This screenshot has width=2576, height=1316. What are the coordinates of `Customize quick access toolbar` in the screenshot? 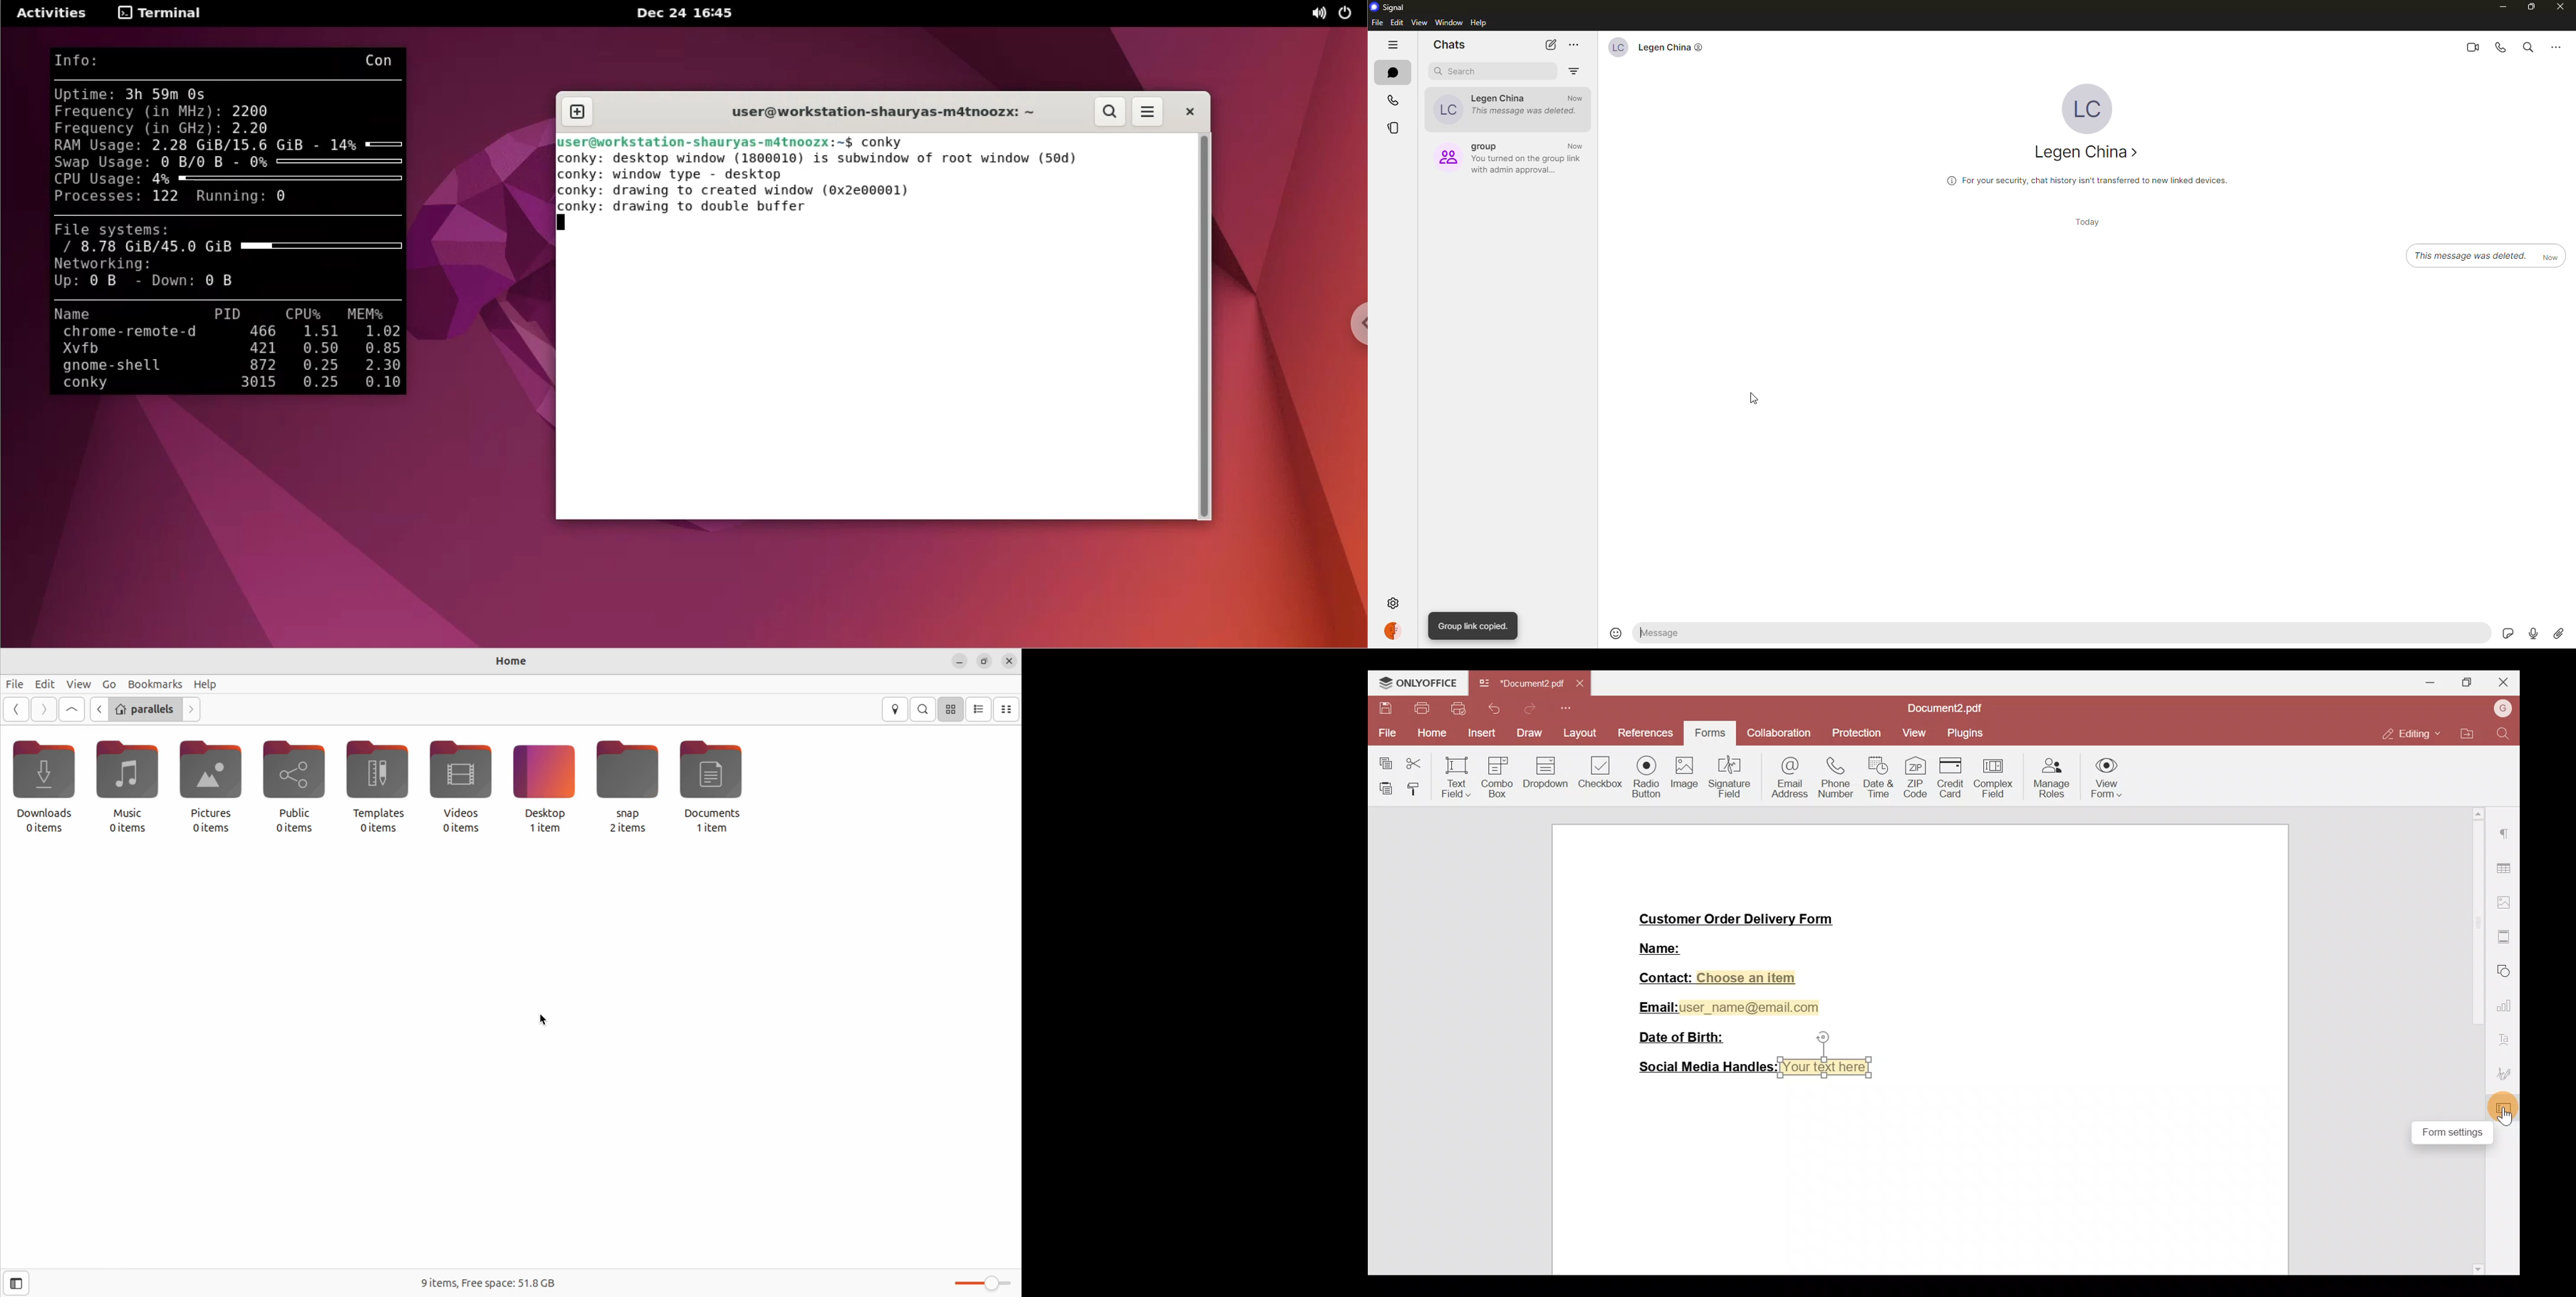 It's located at (1566, 709).